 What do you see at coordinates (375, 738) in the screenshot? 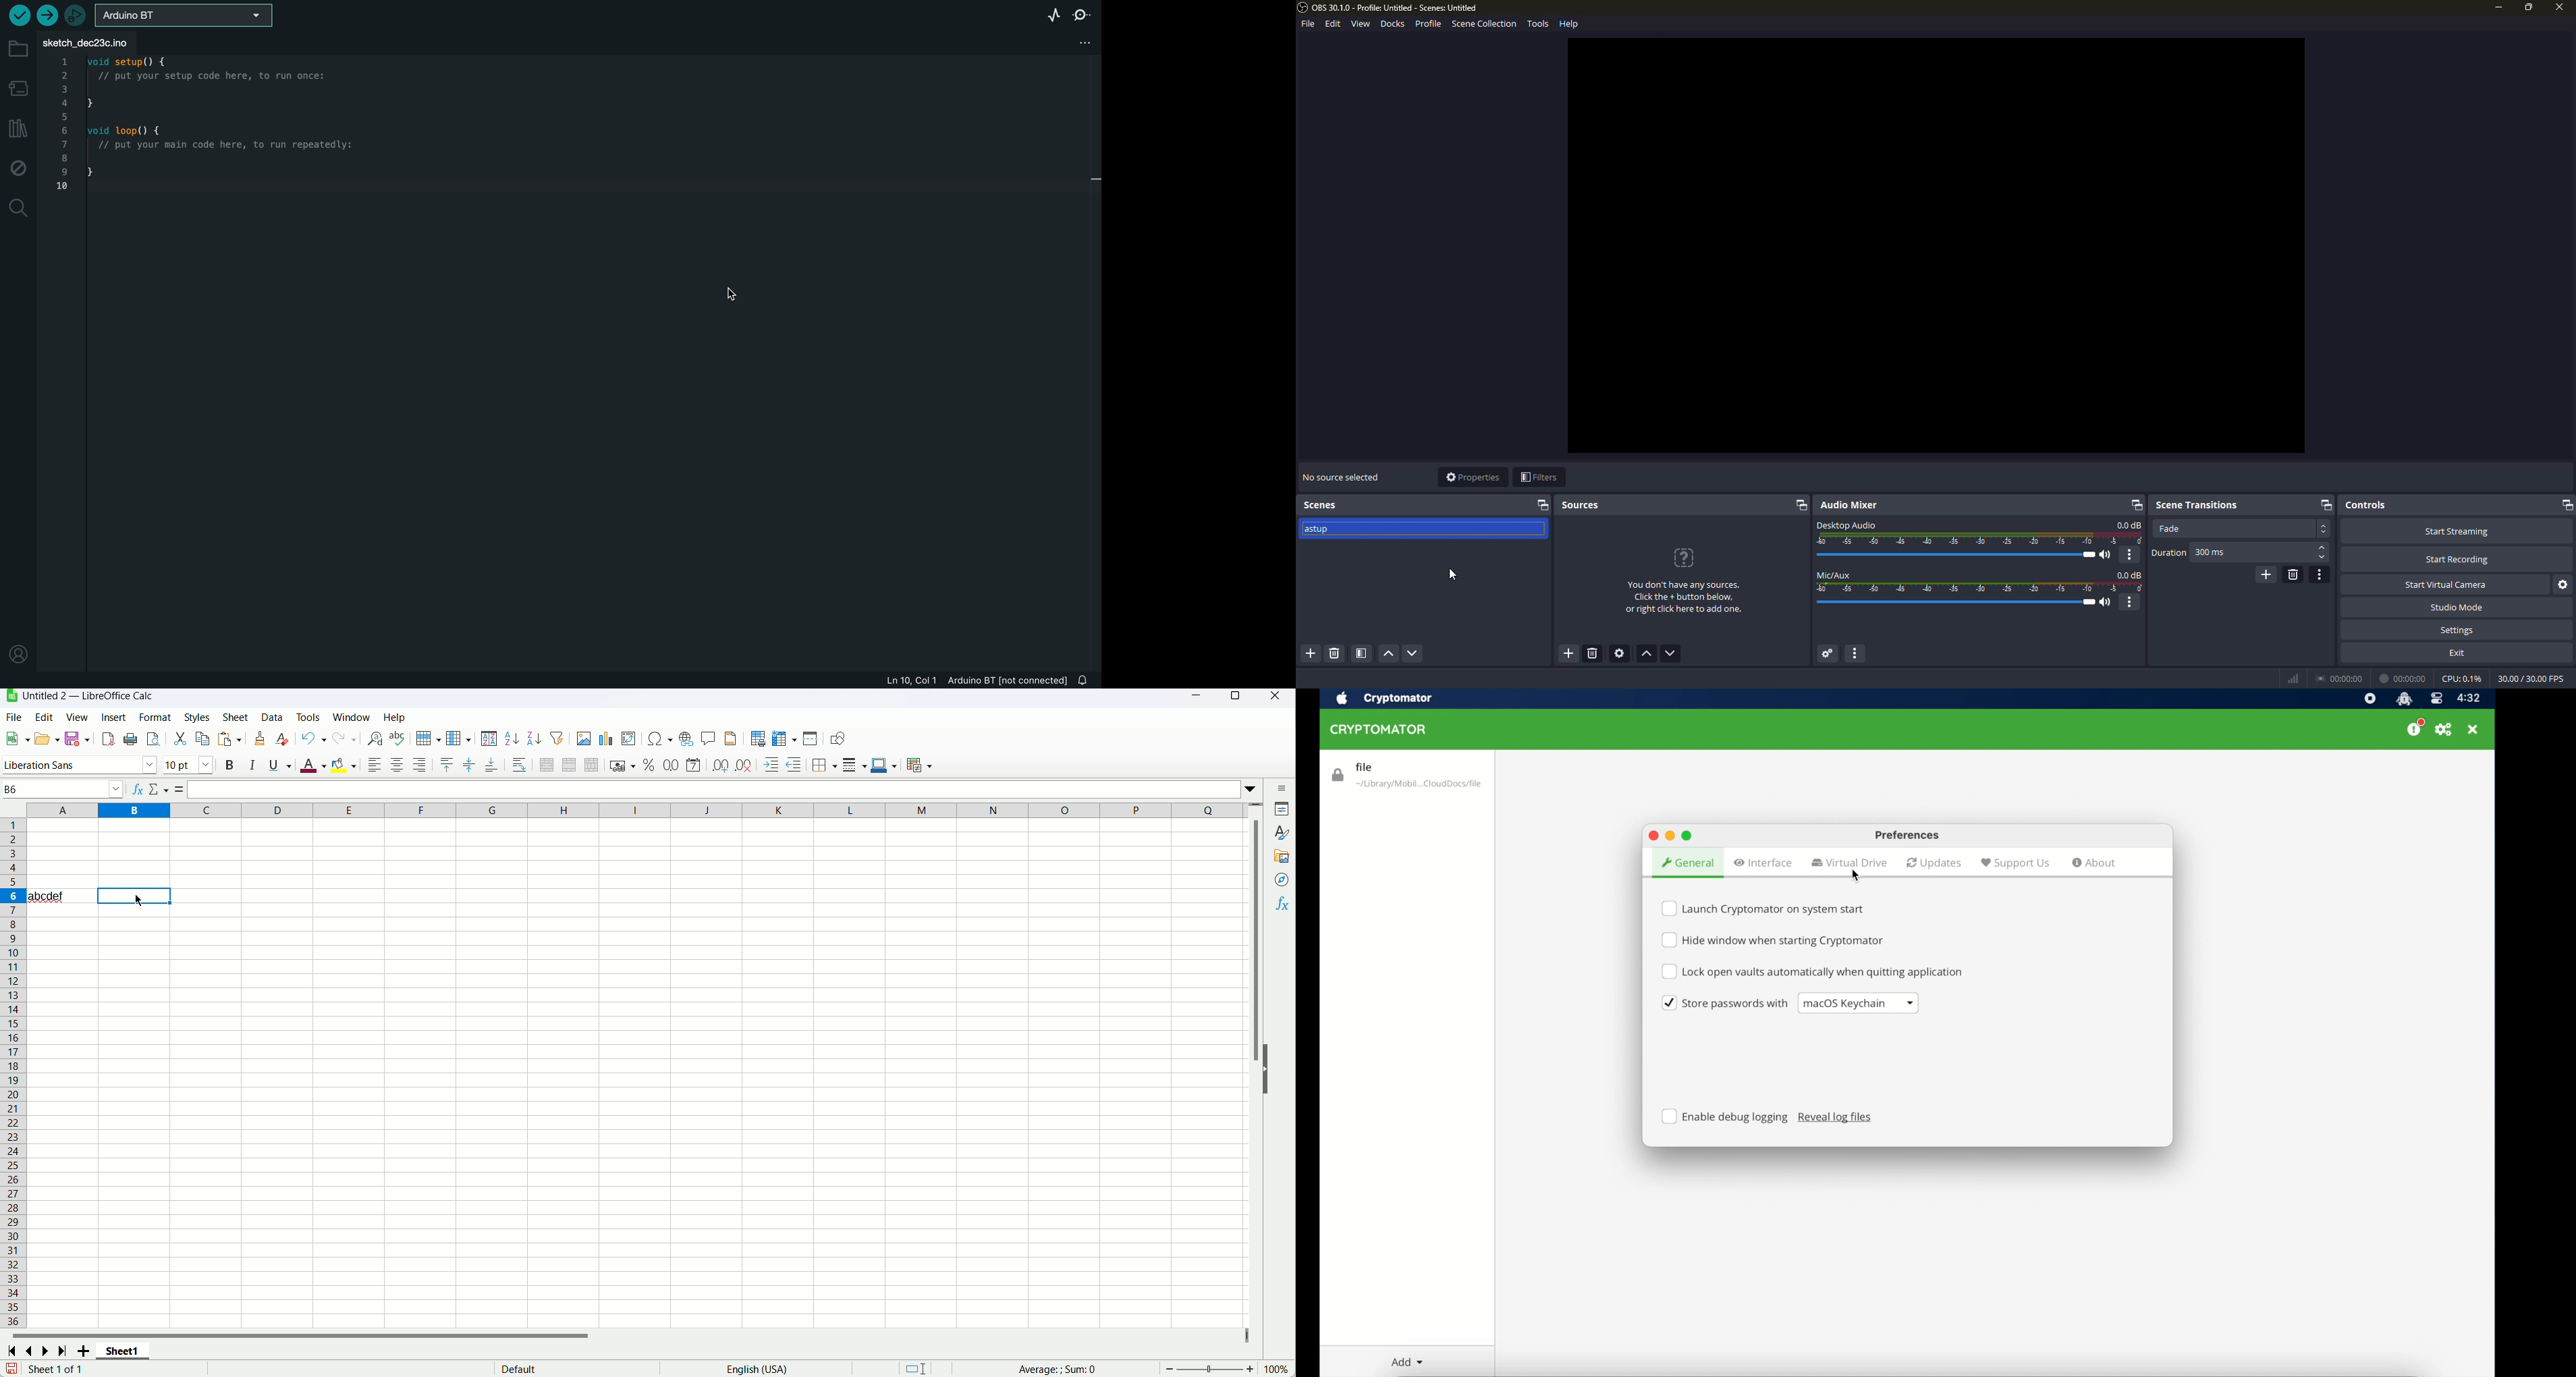
I see `find and replace` at bounding box center [375, 738].